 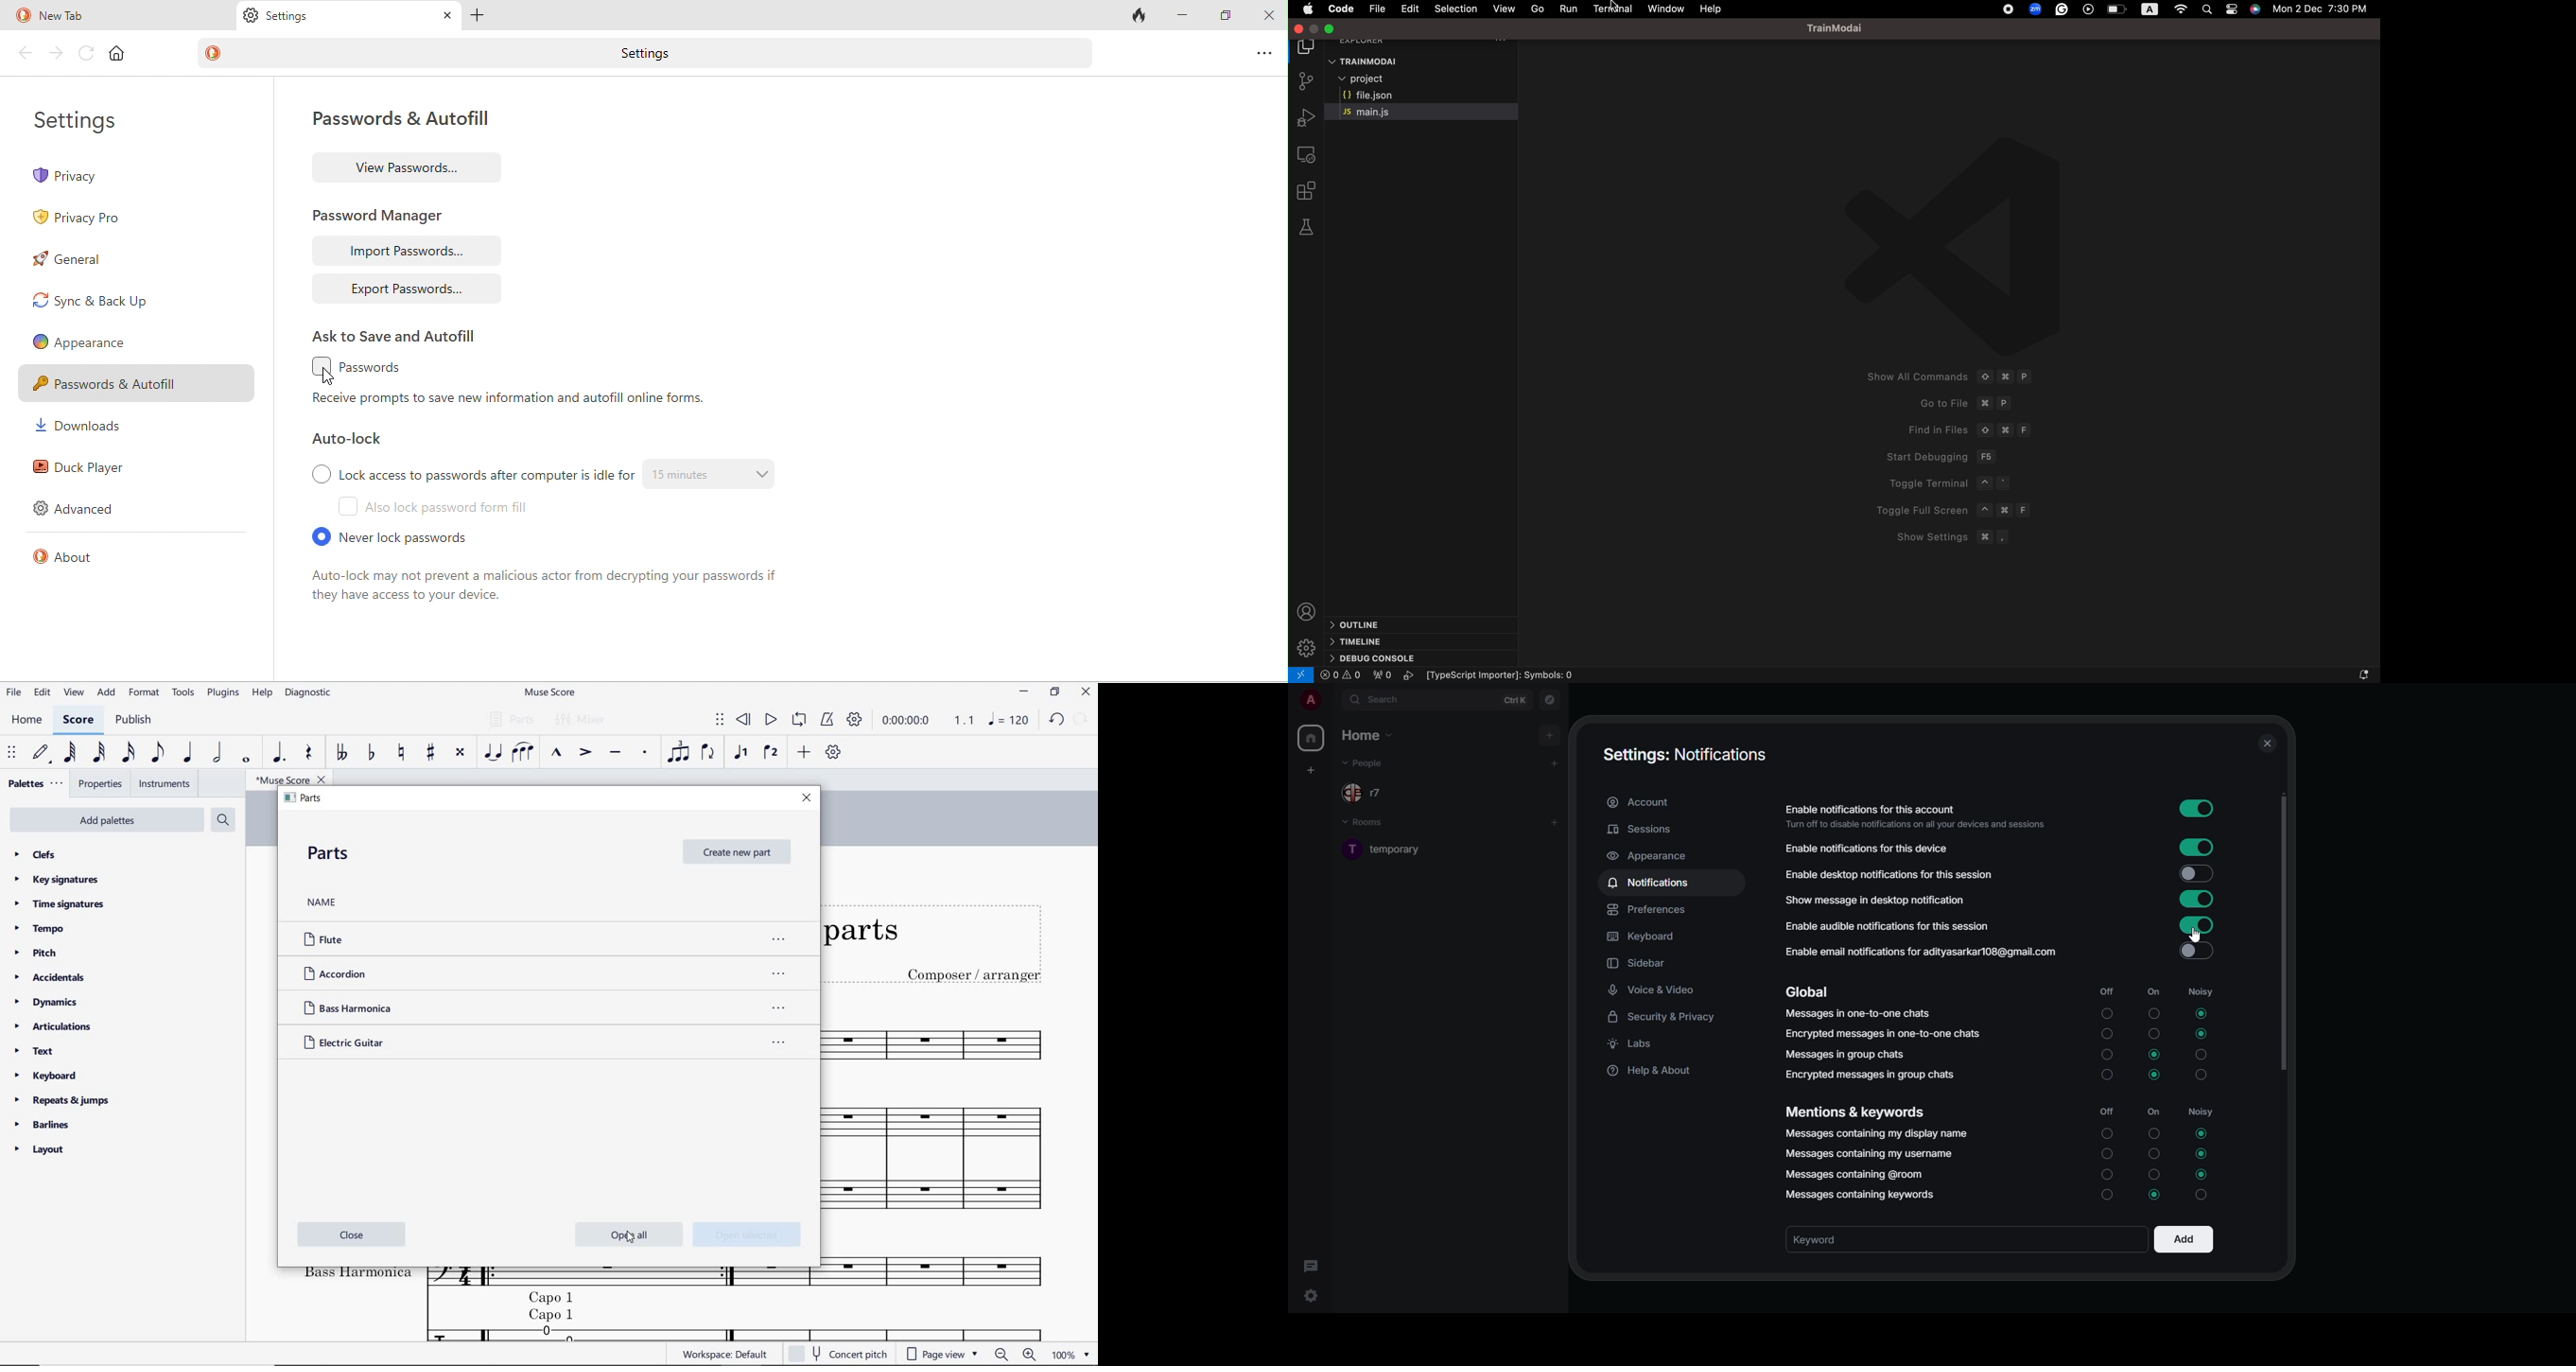 What do you see at coordinates (2108, 1014) in the screenshot?
I see `Off Unselected` at bounding box center [2108, 1014].